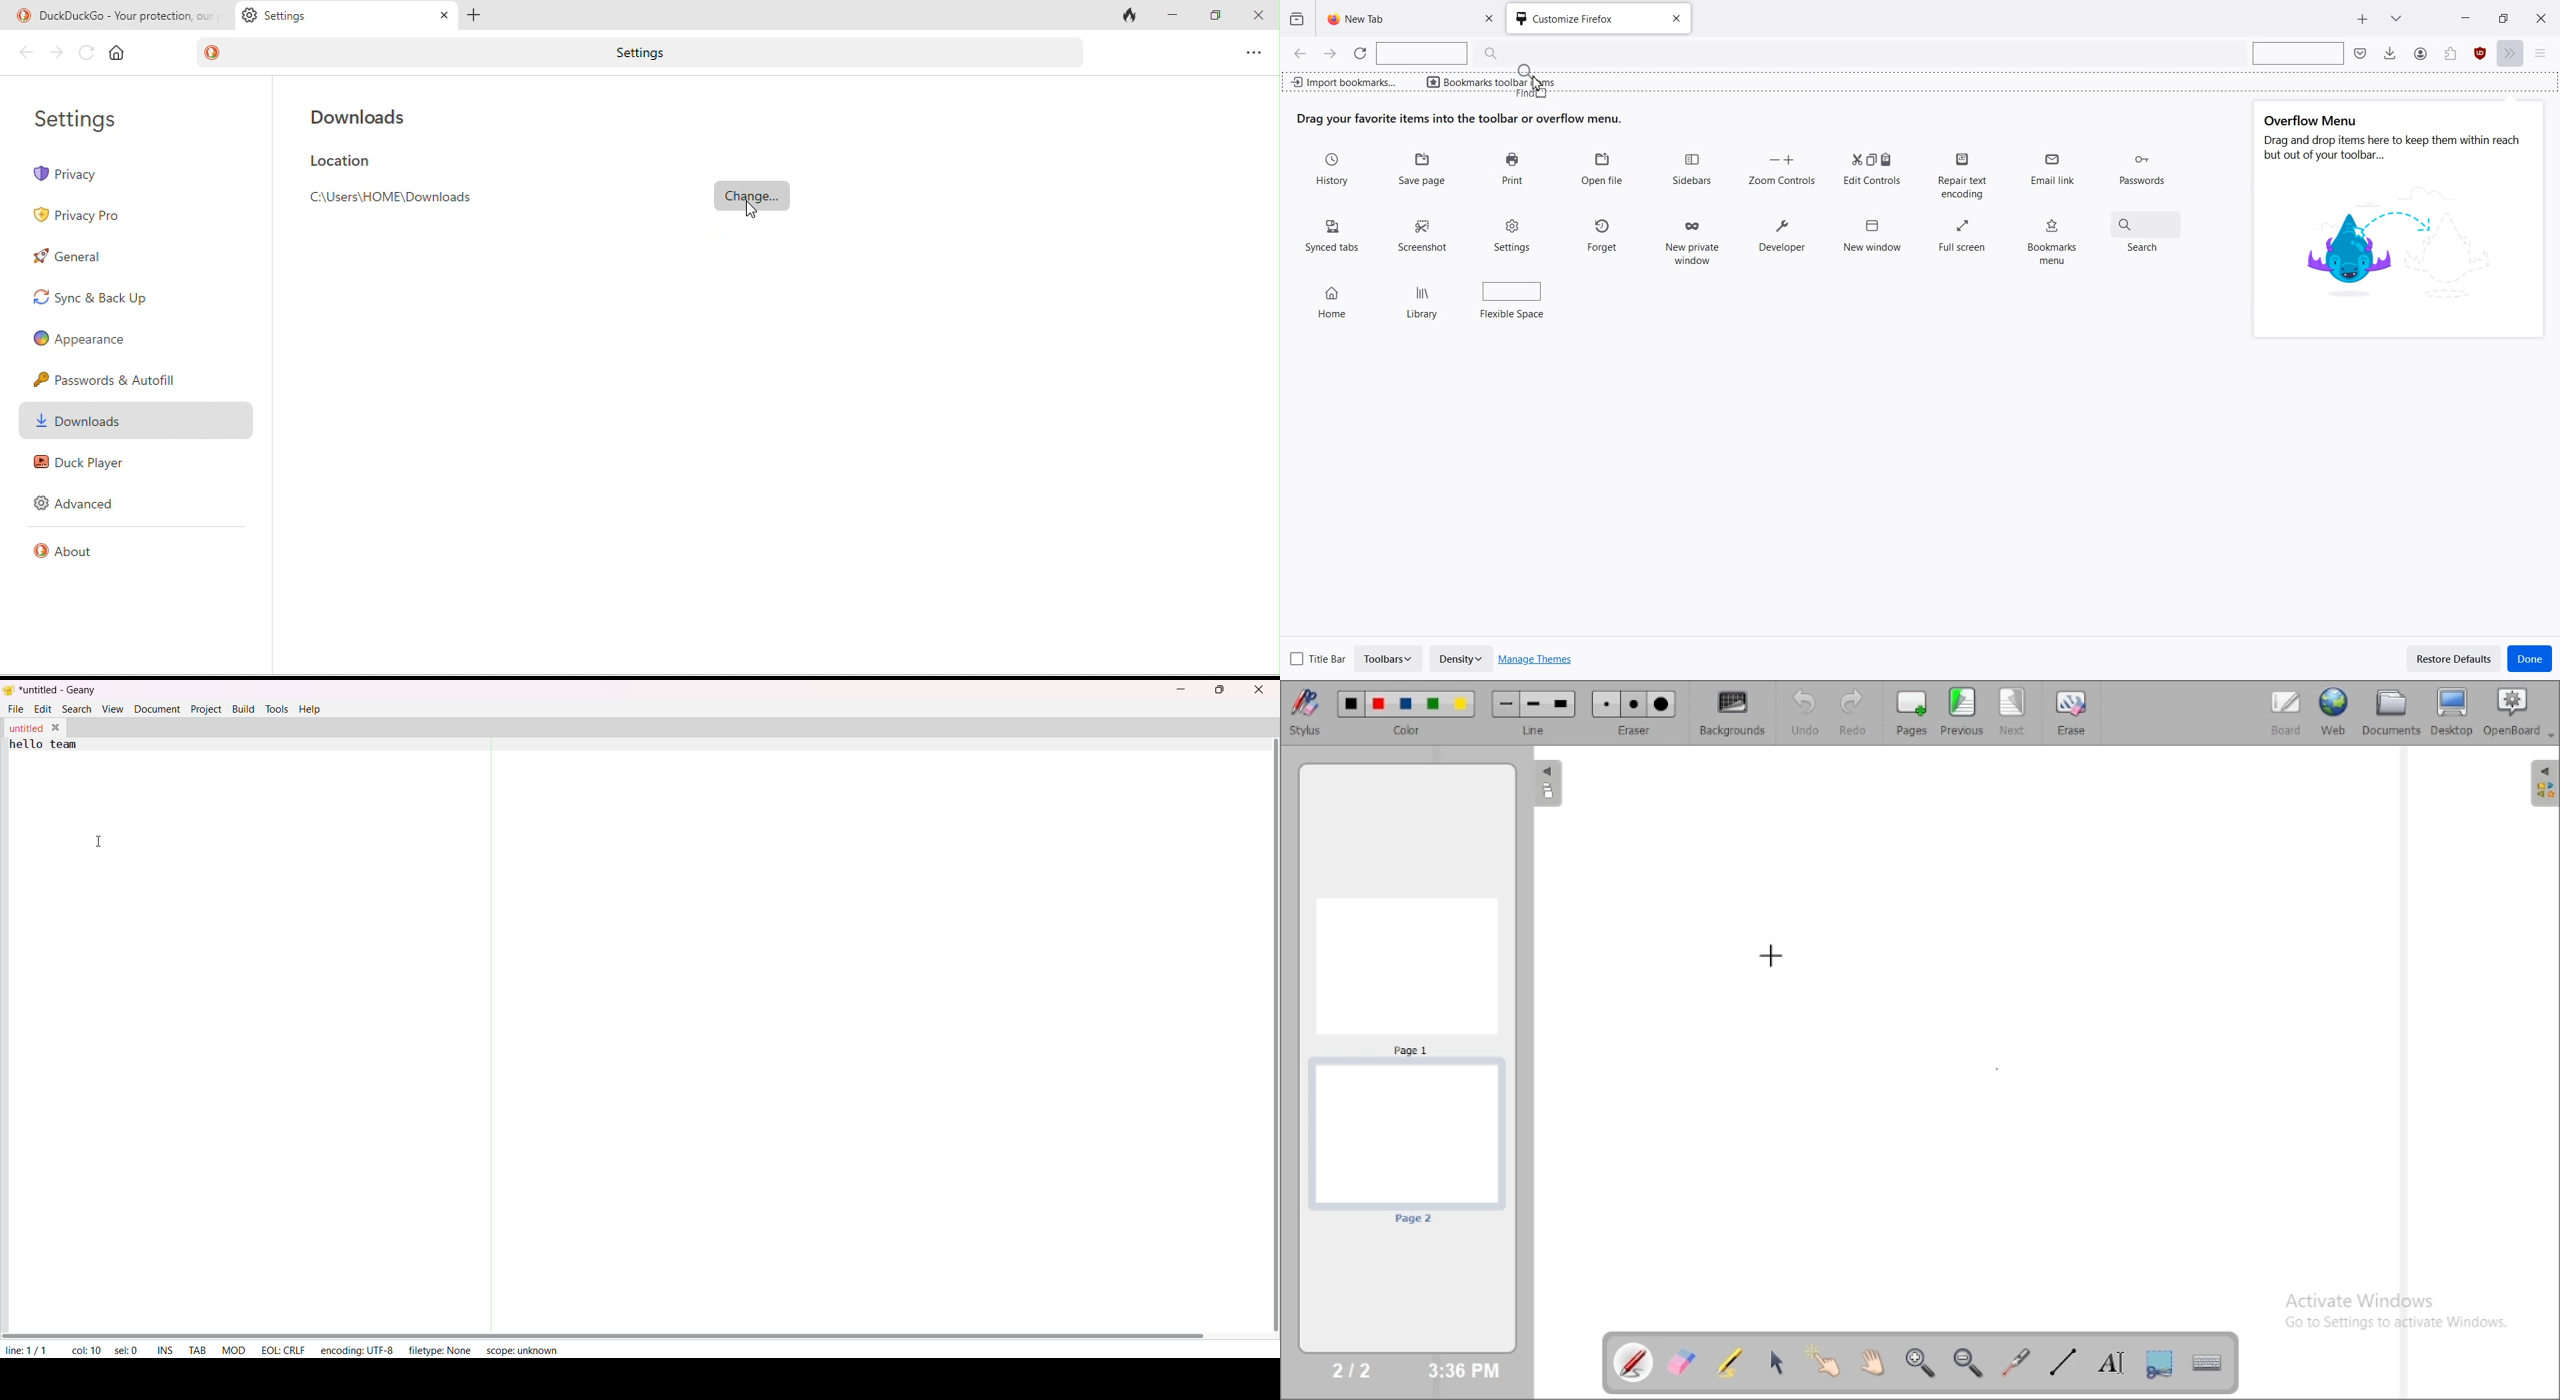 This screenshot has height=1400, width=2576. I want to click on Settings, so click(1514, 234).